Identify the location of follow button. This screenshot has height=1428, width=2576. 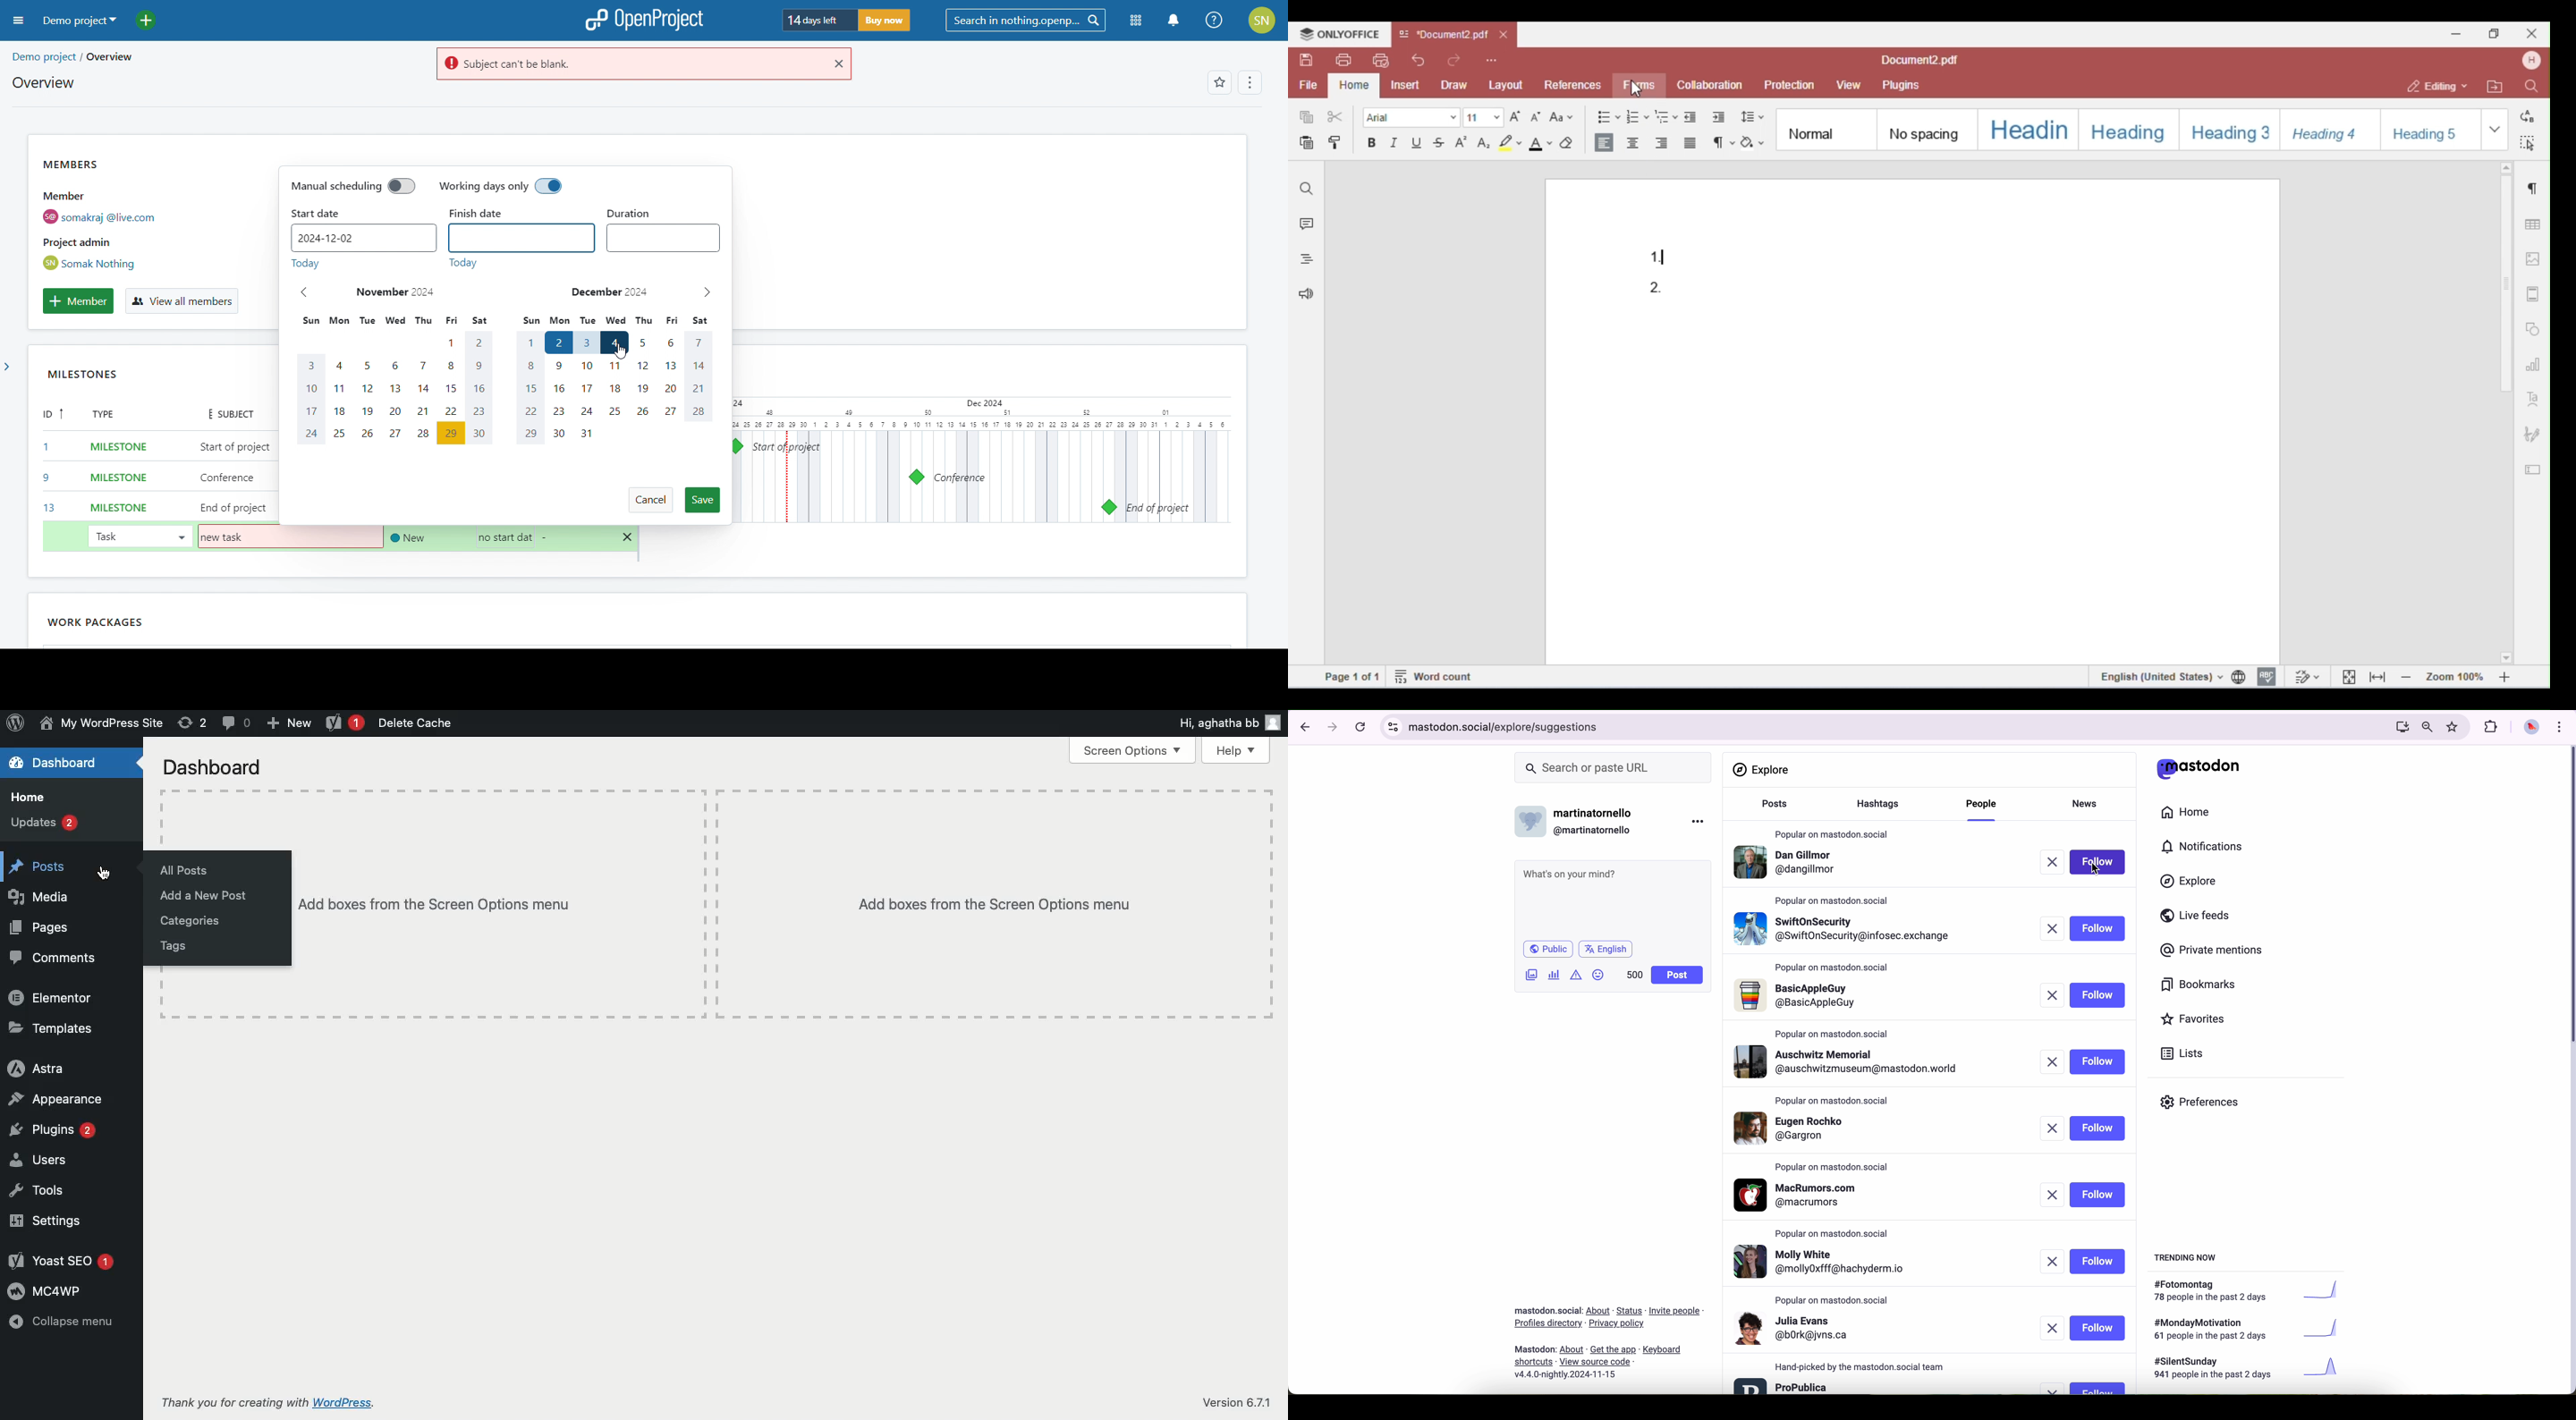
(2098, 1194).